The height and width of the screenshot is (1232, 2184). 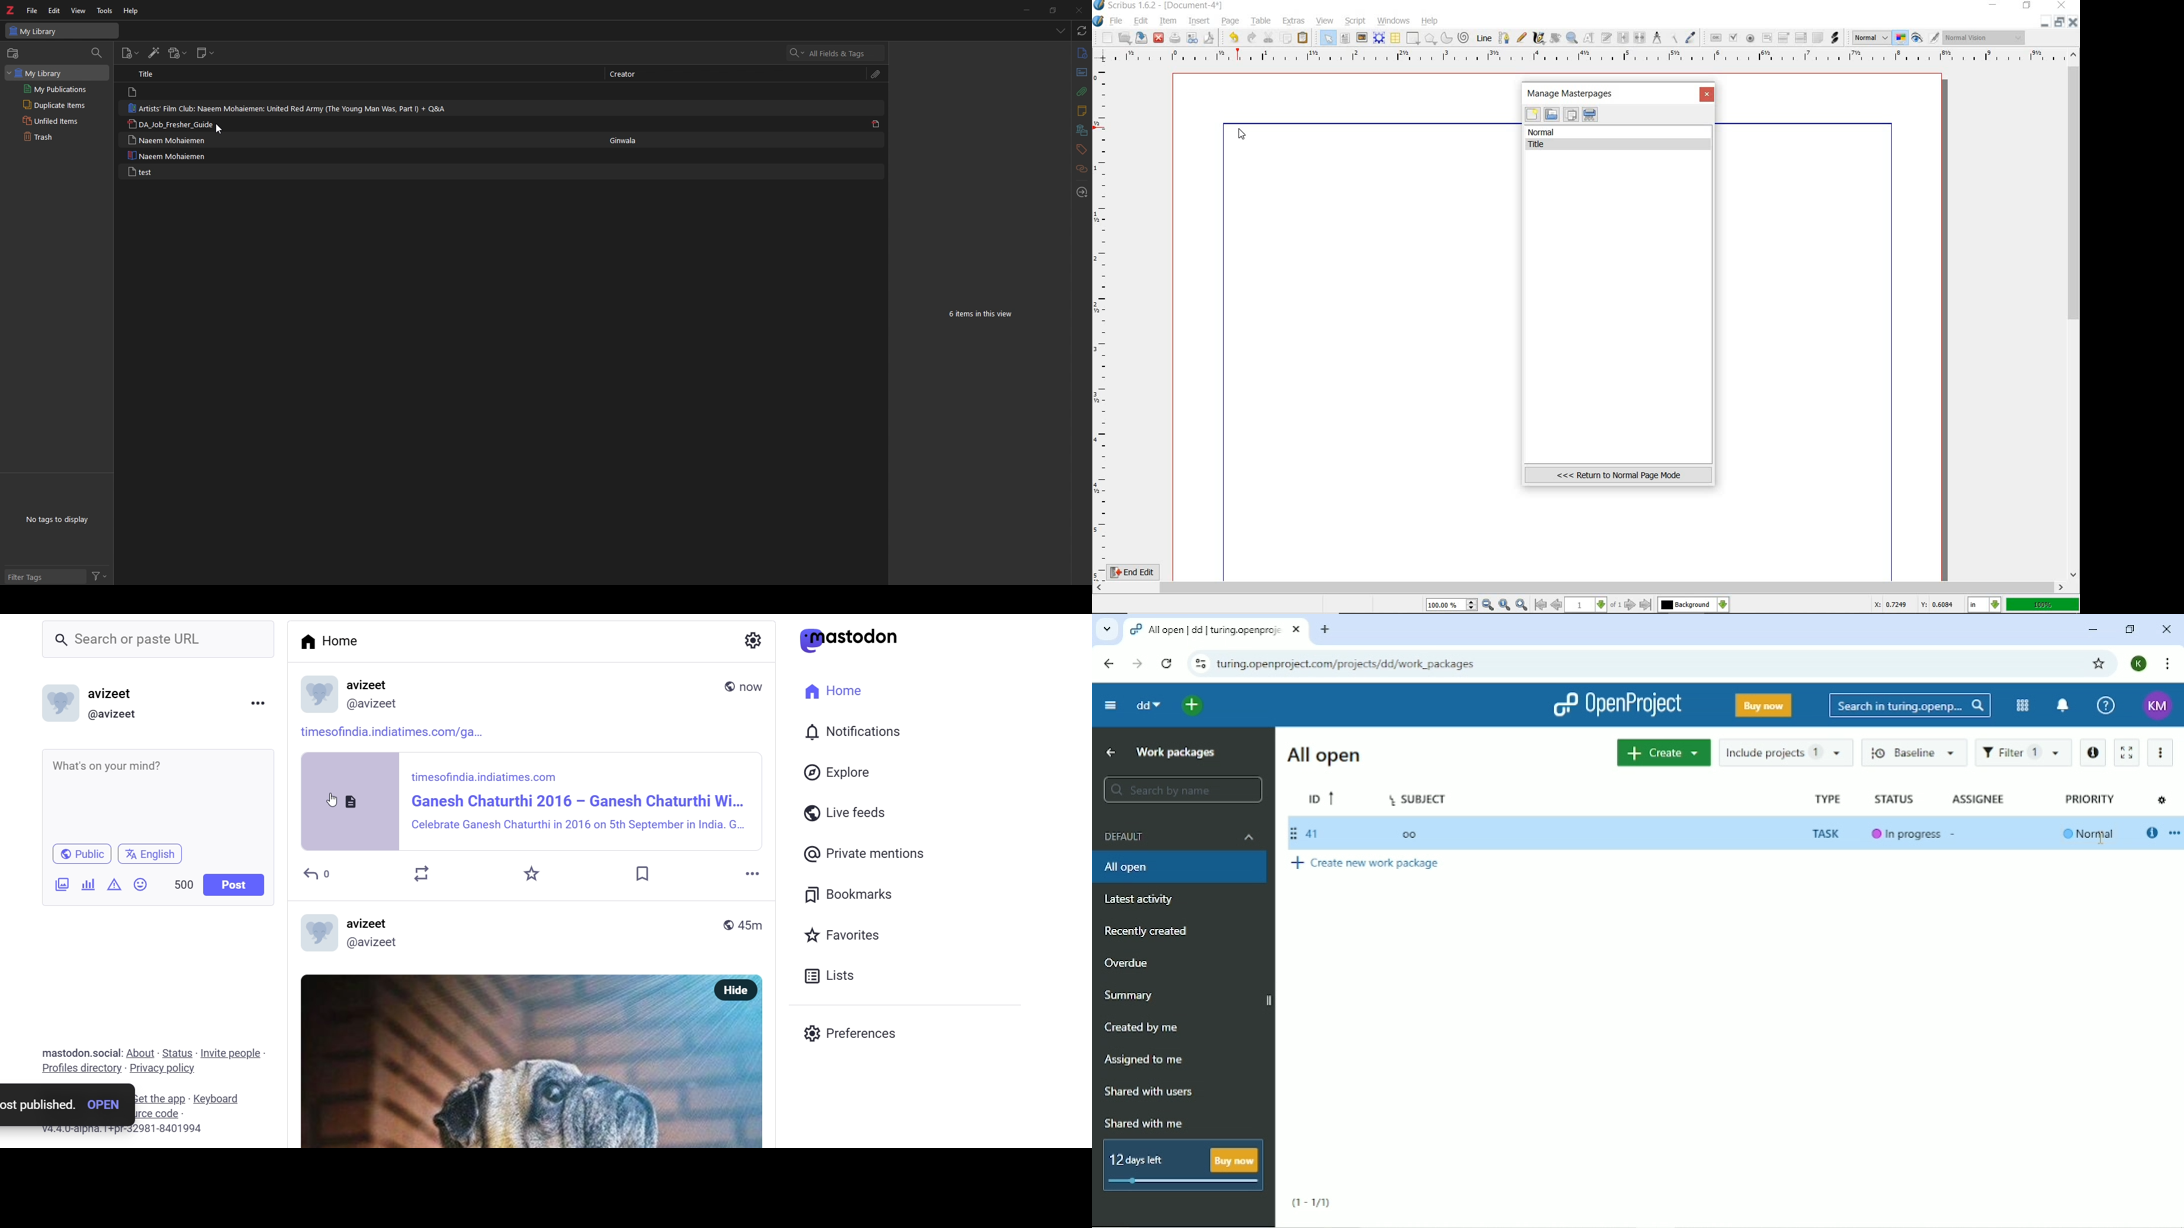 What do you see at coordinates (1081, 92) in the screenshot?
I see `attachments` at bounding box center [1081, 92].